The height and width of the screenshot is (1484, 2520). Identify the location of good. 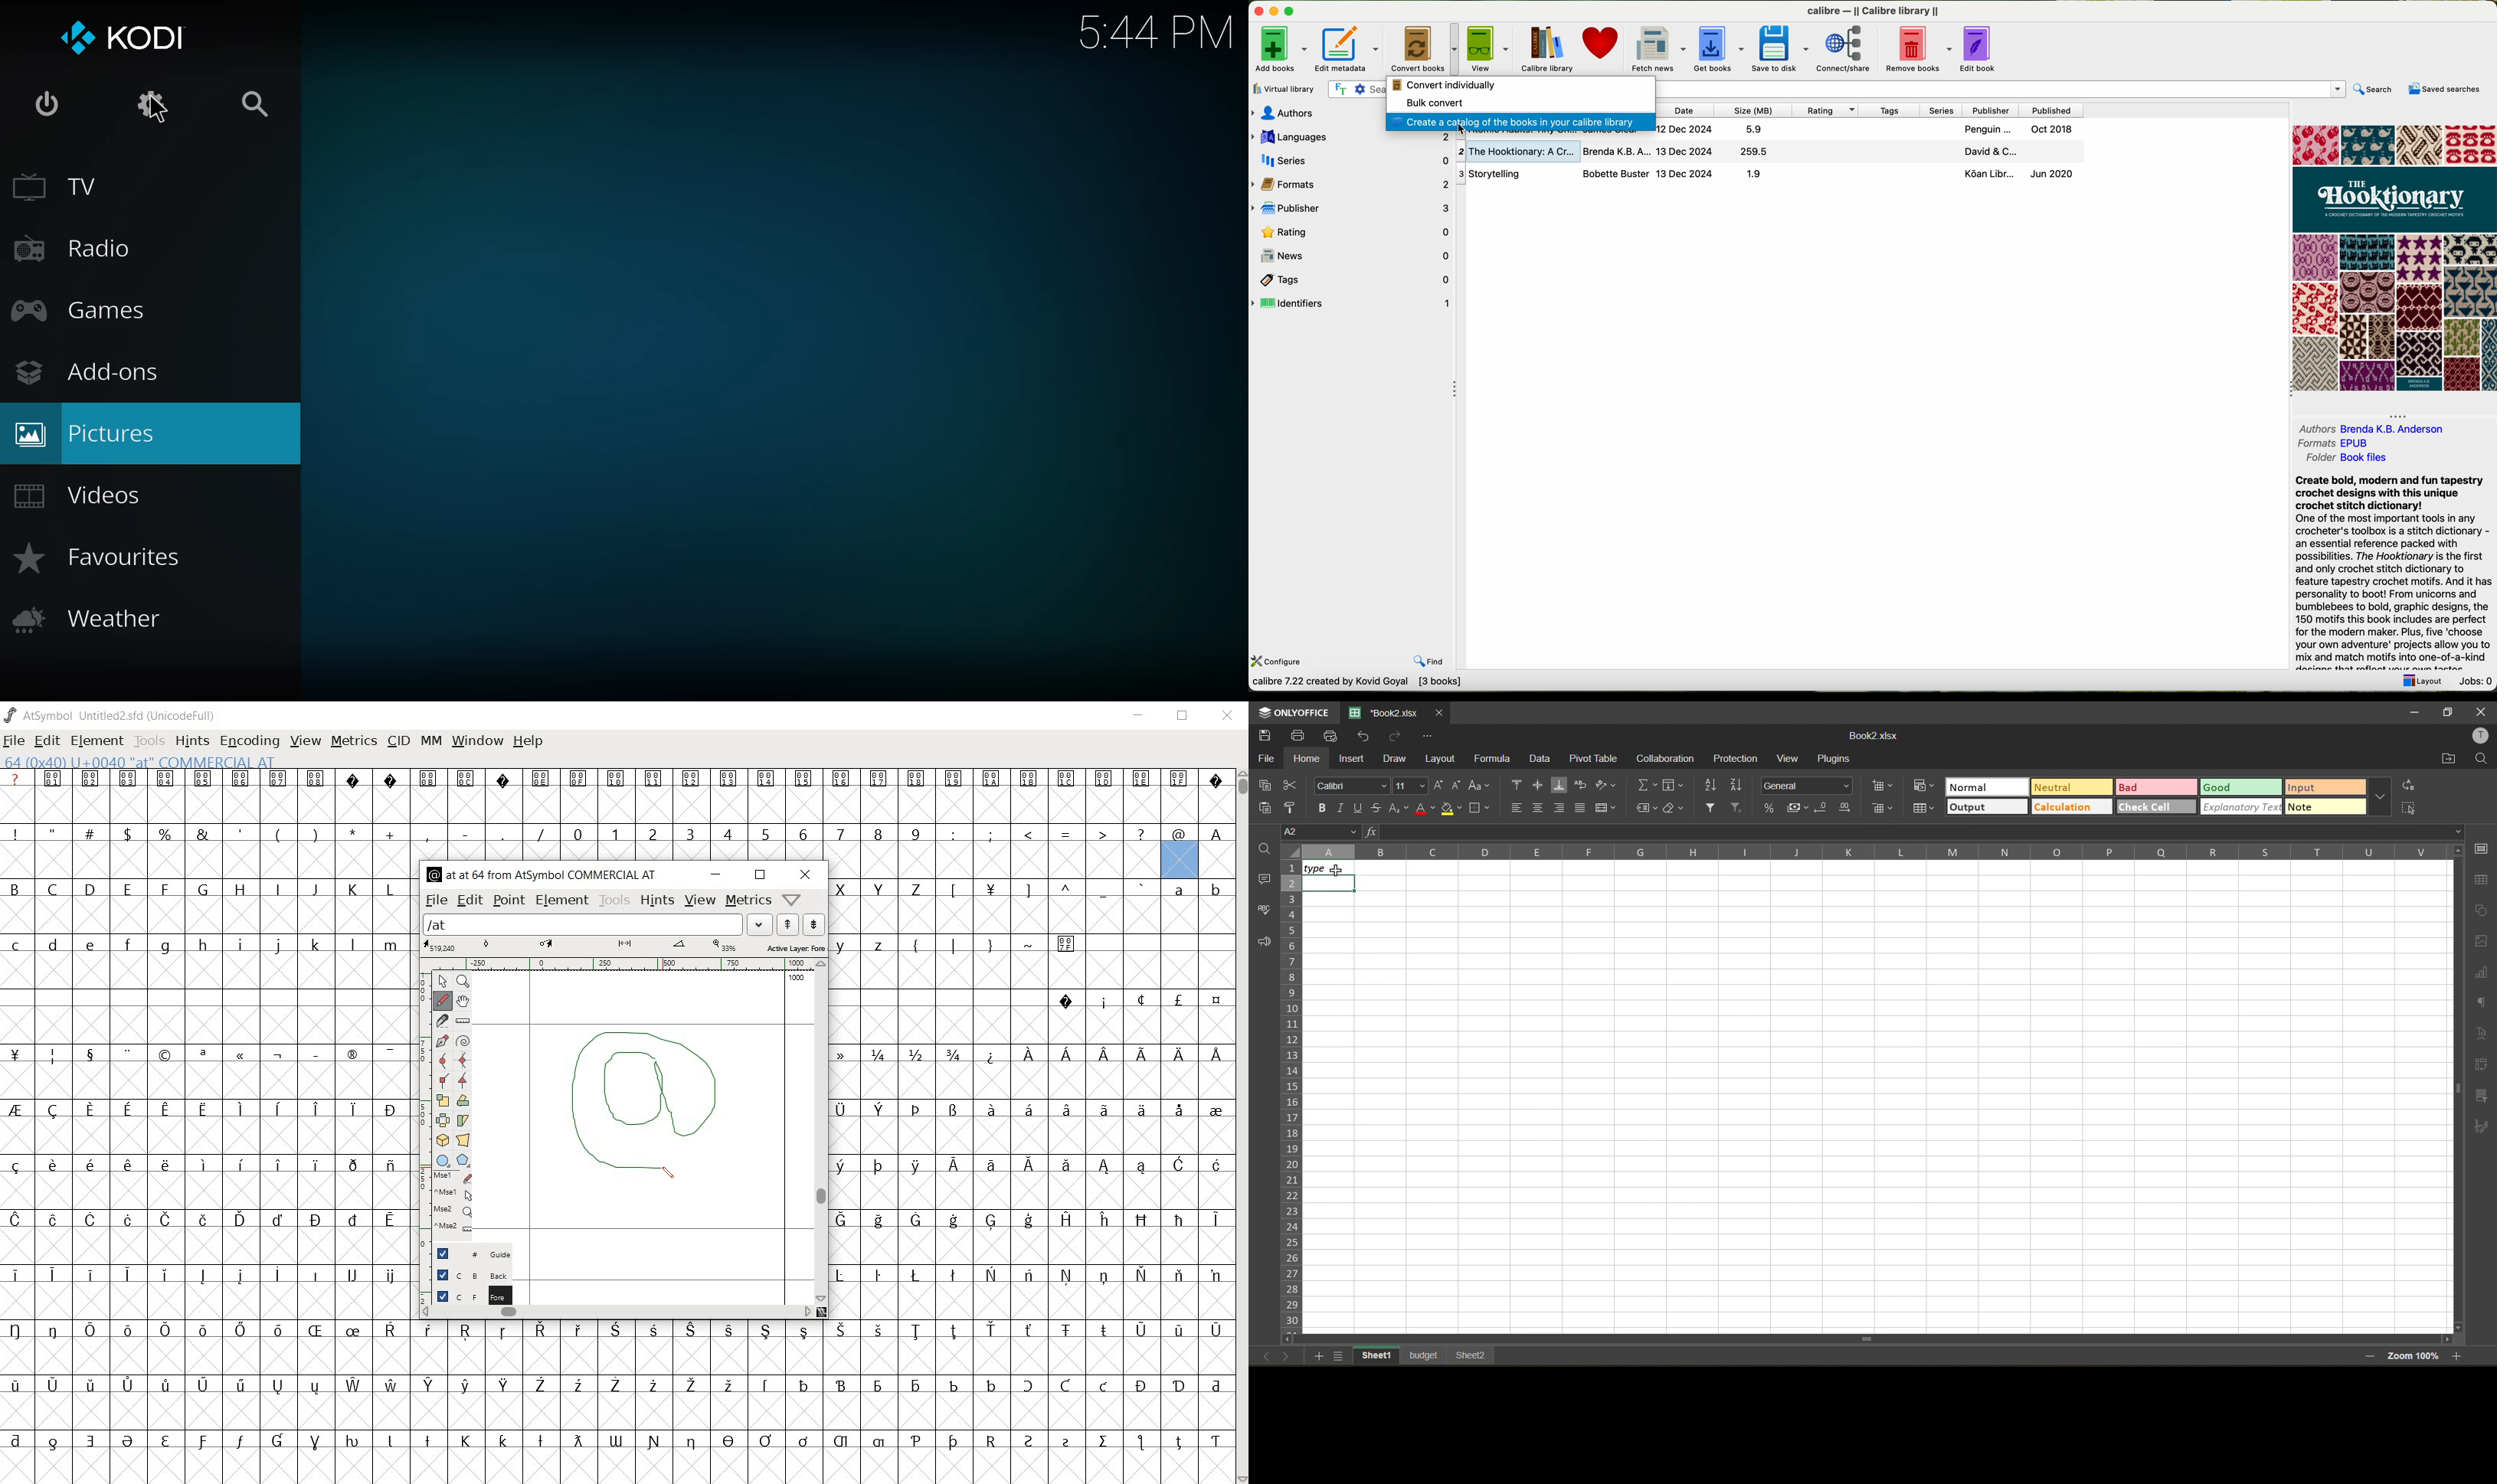
(2245, 788).